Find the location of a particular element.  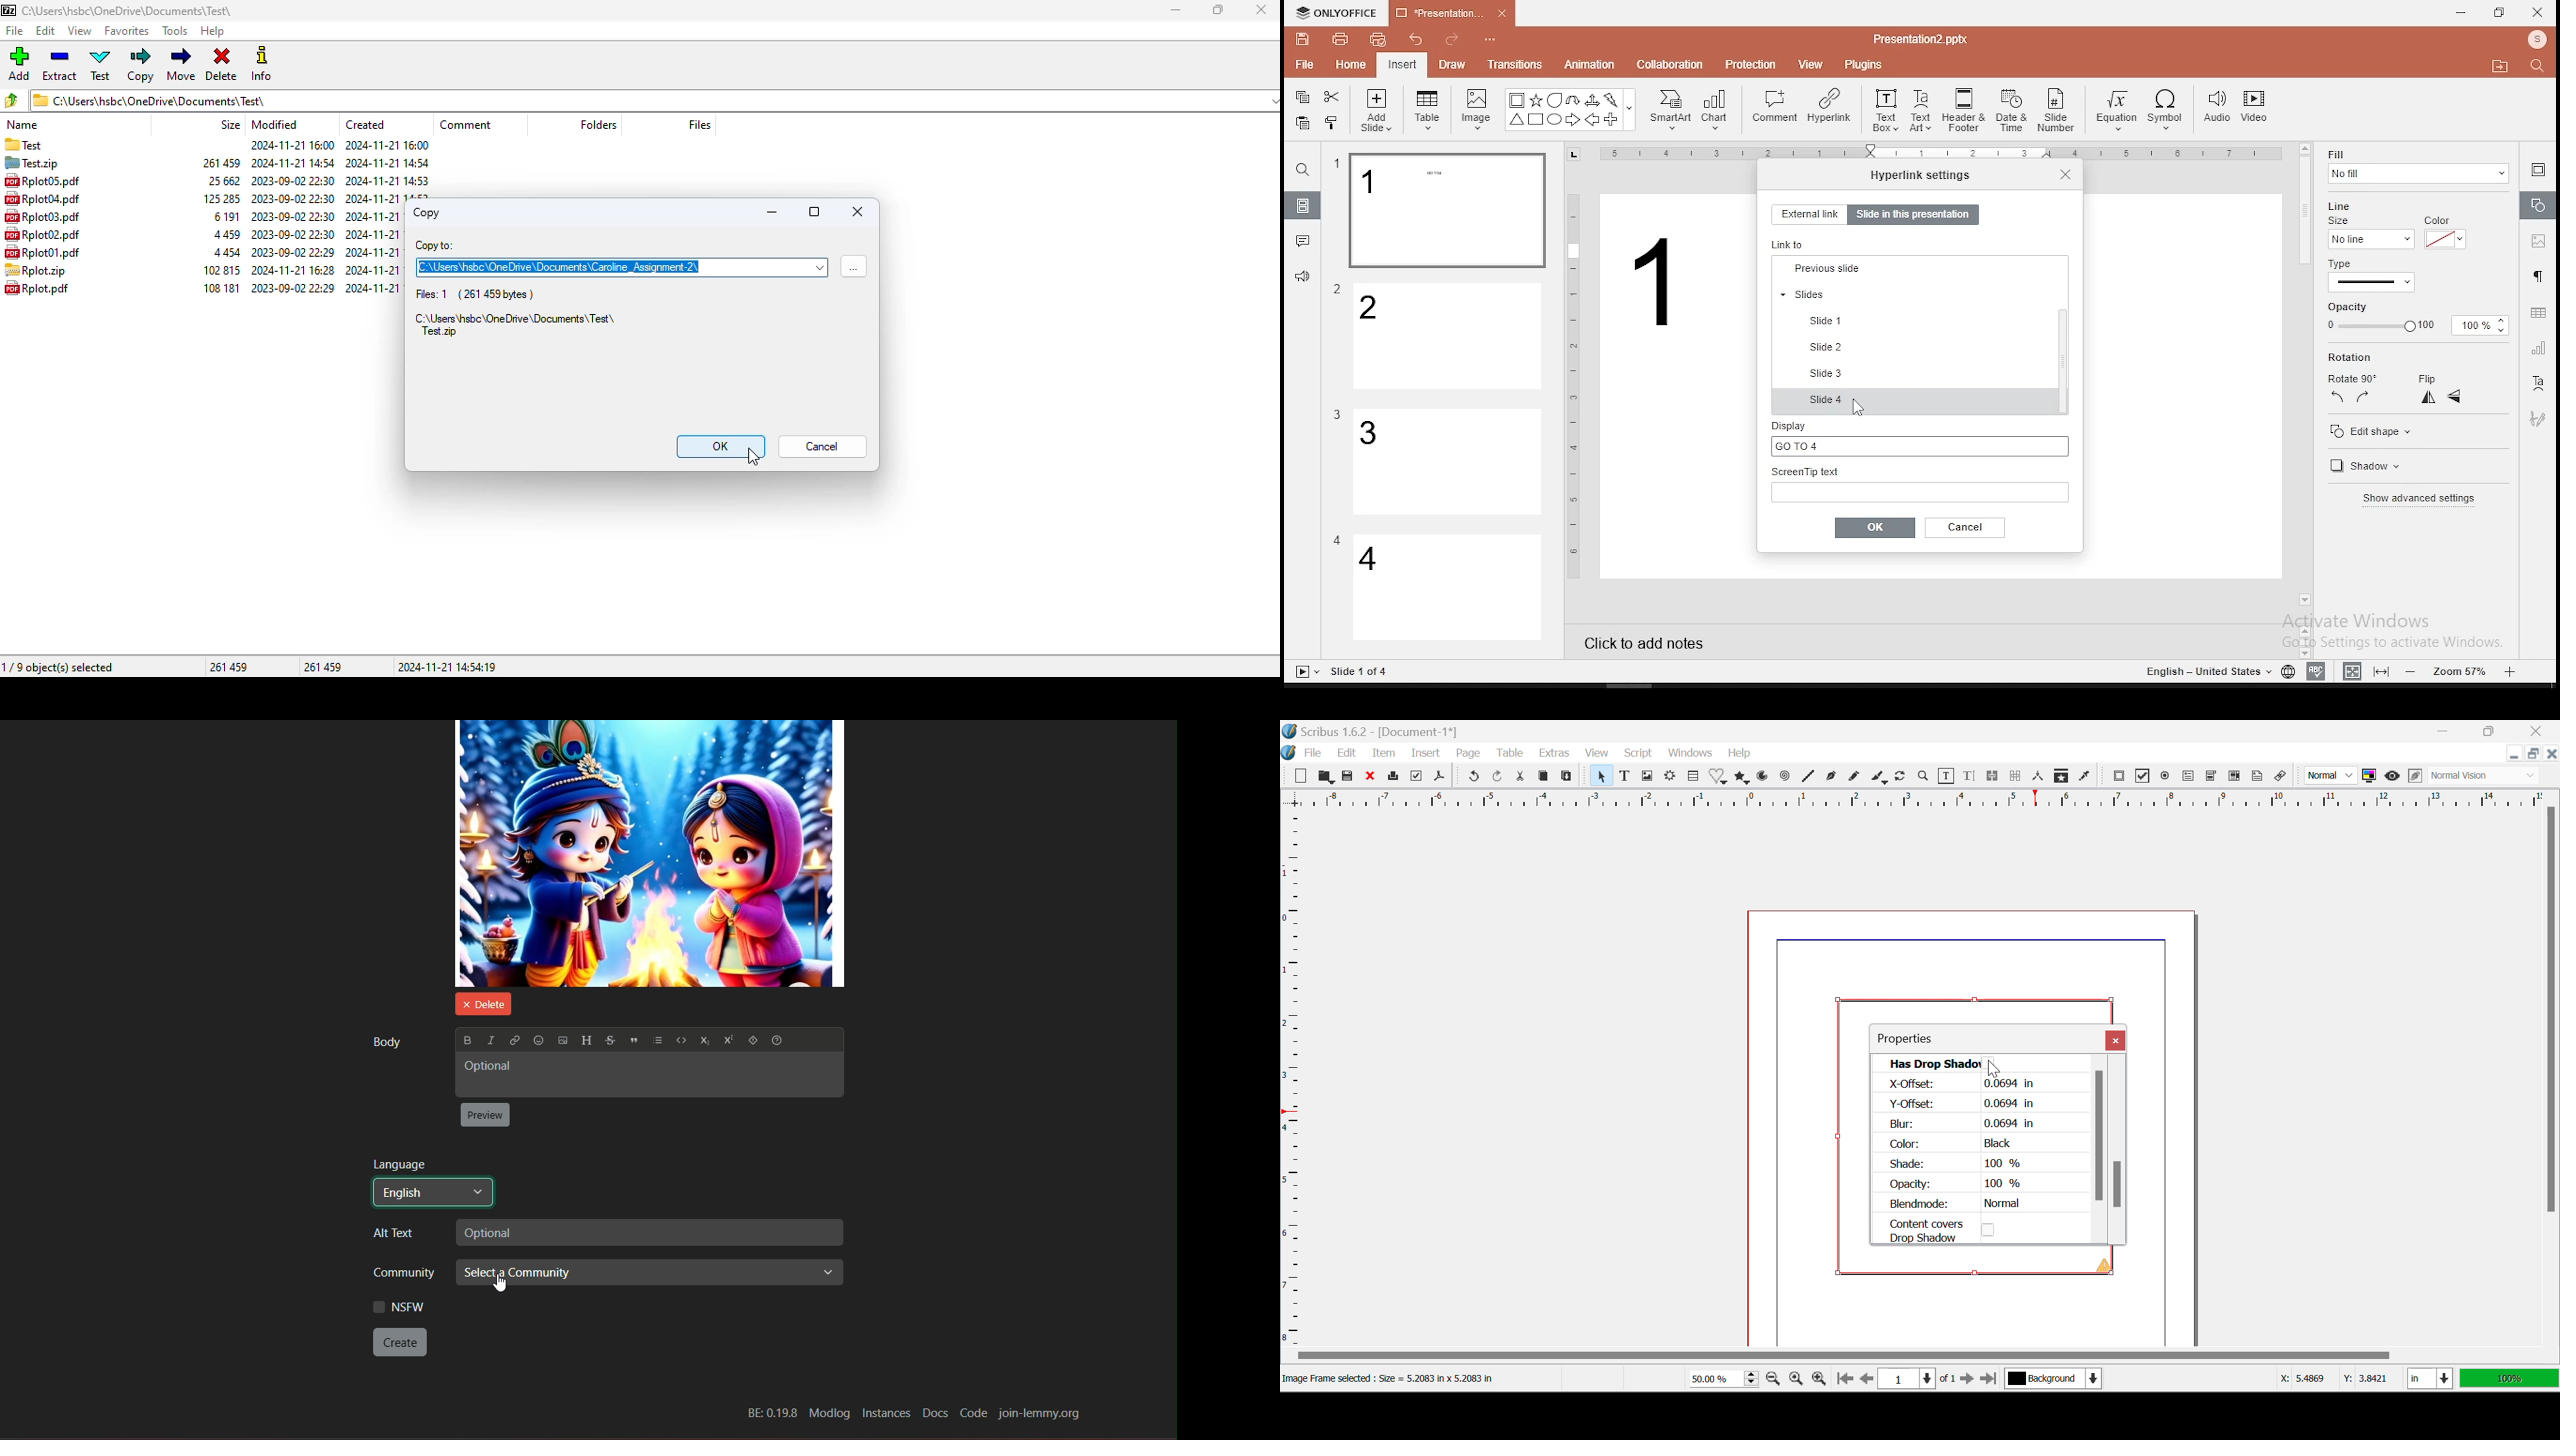

table is located at coordinates (1427, 107).